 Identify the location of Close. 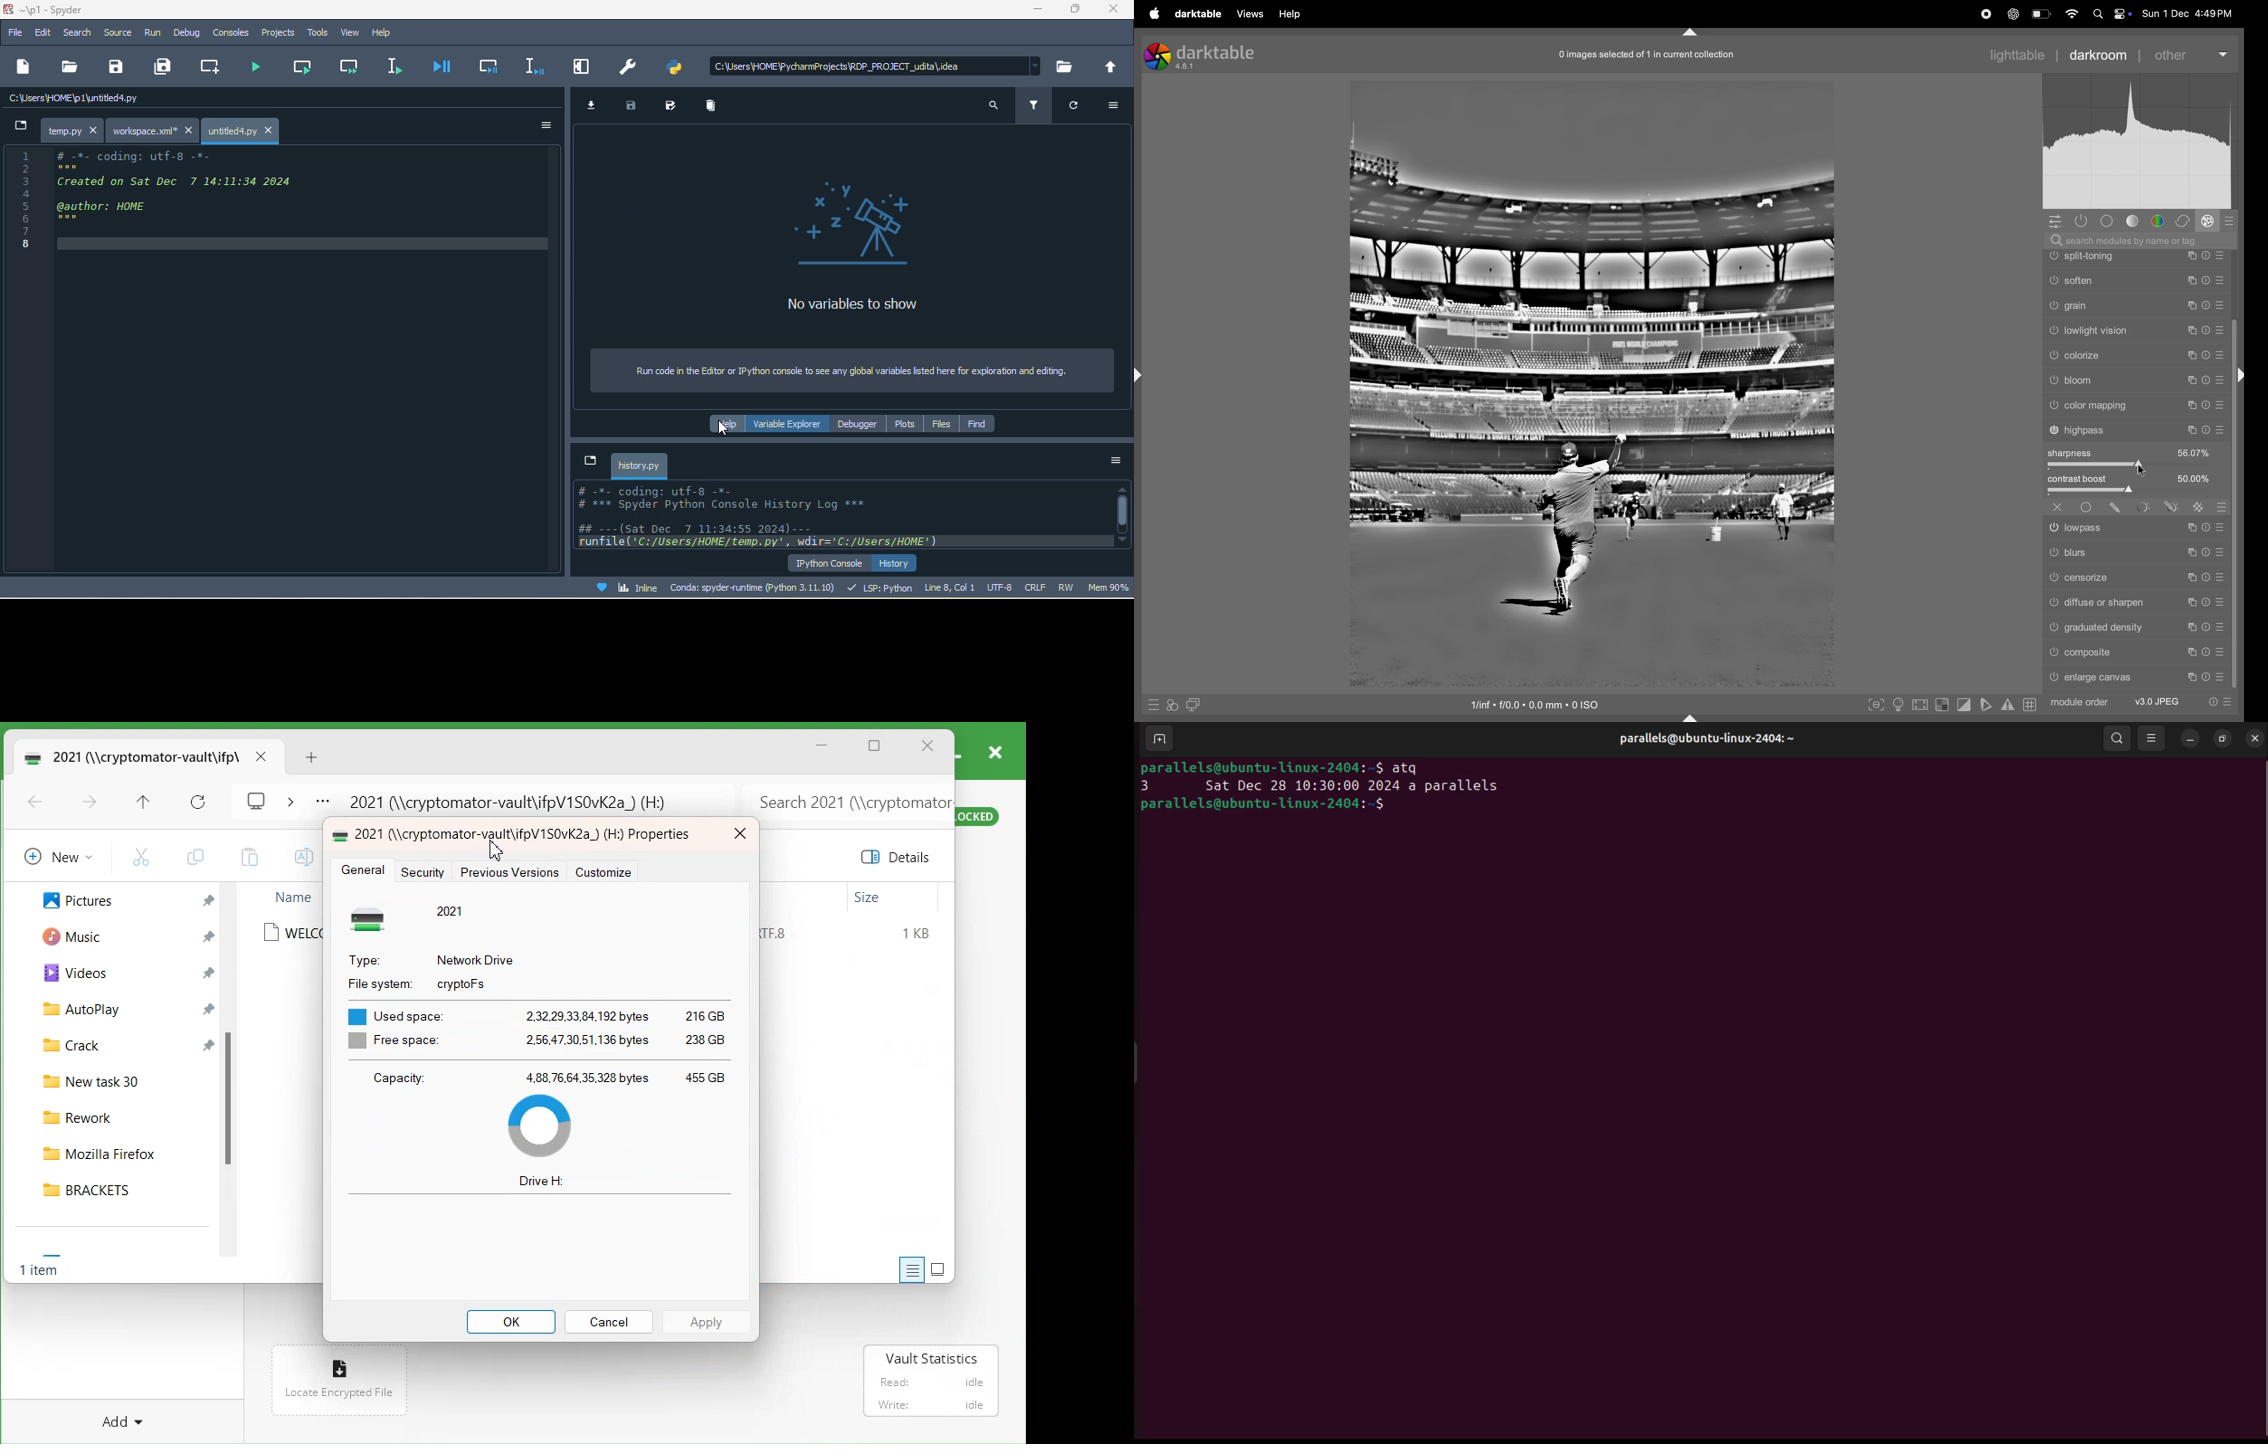
(739, 834).